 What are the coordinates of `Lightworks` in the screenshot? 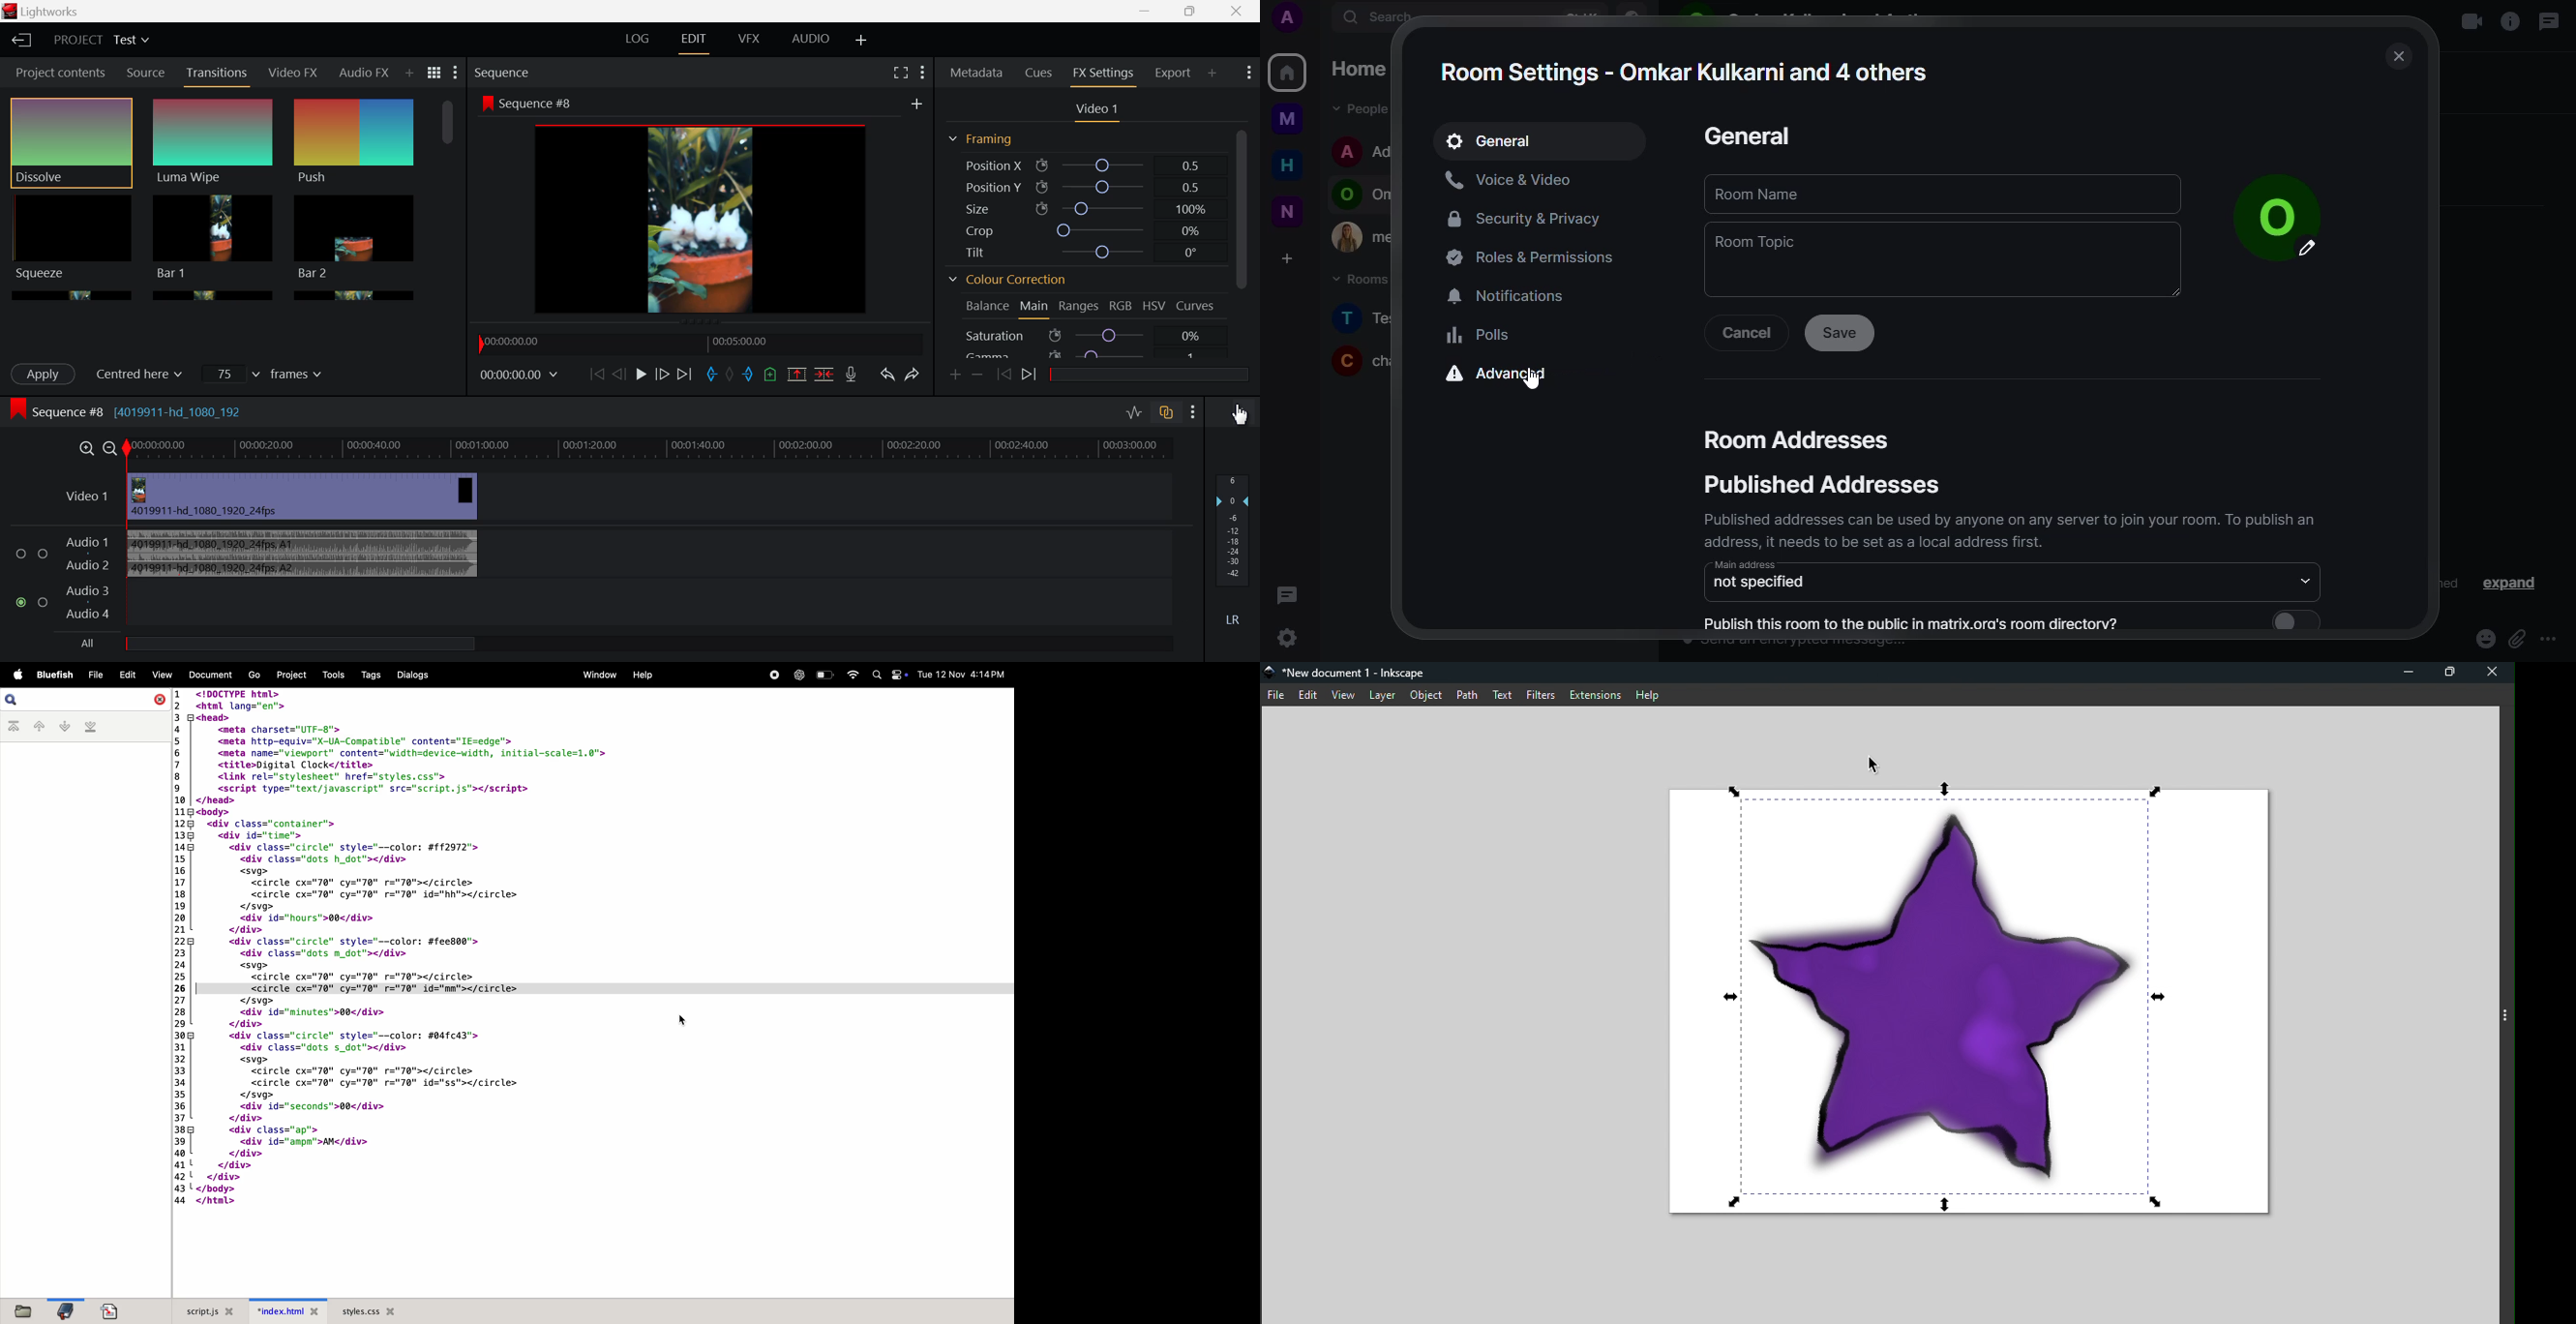 It's located at (64, 11).